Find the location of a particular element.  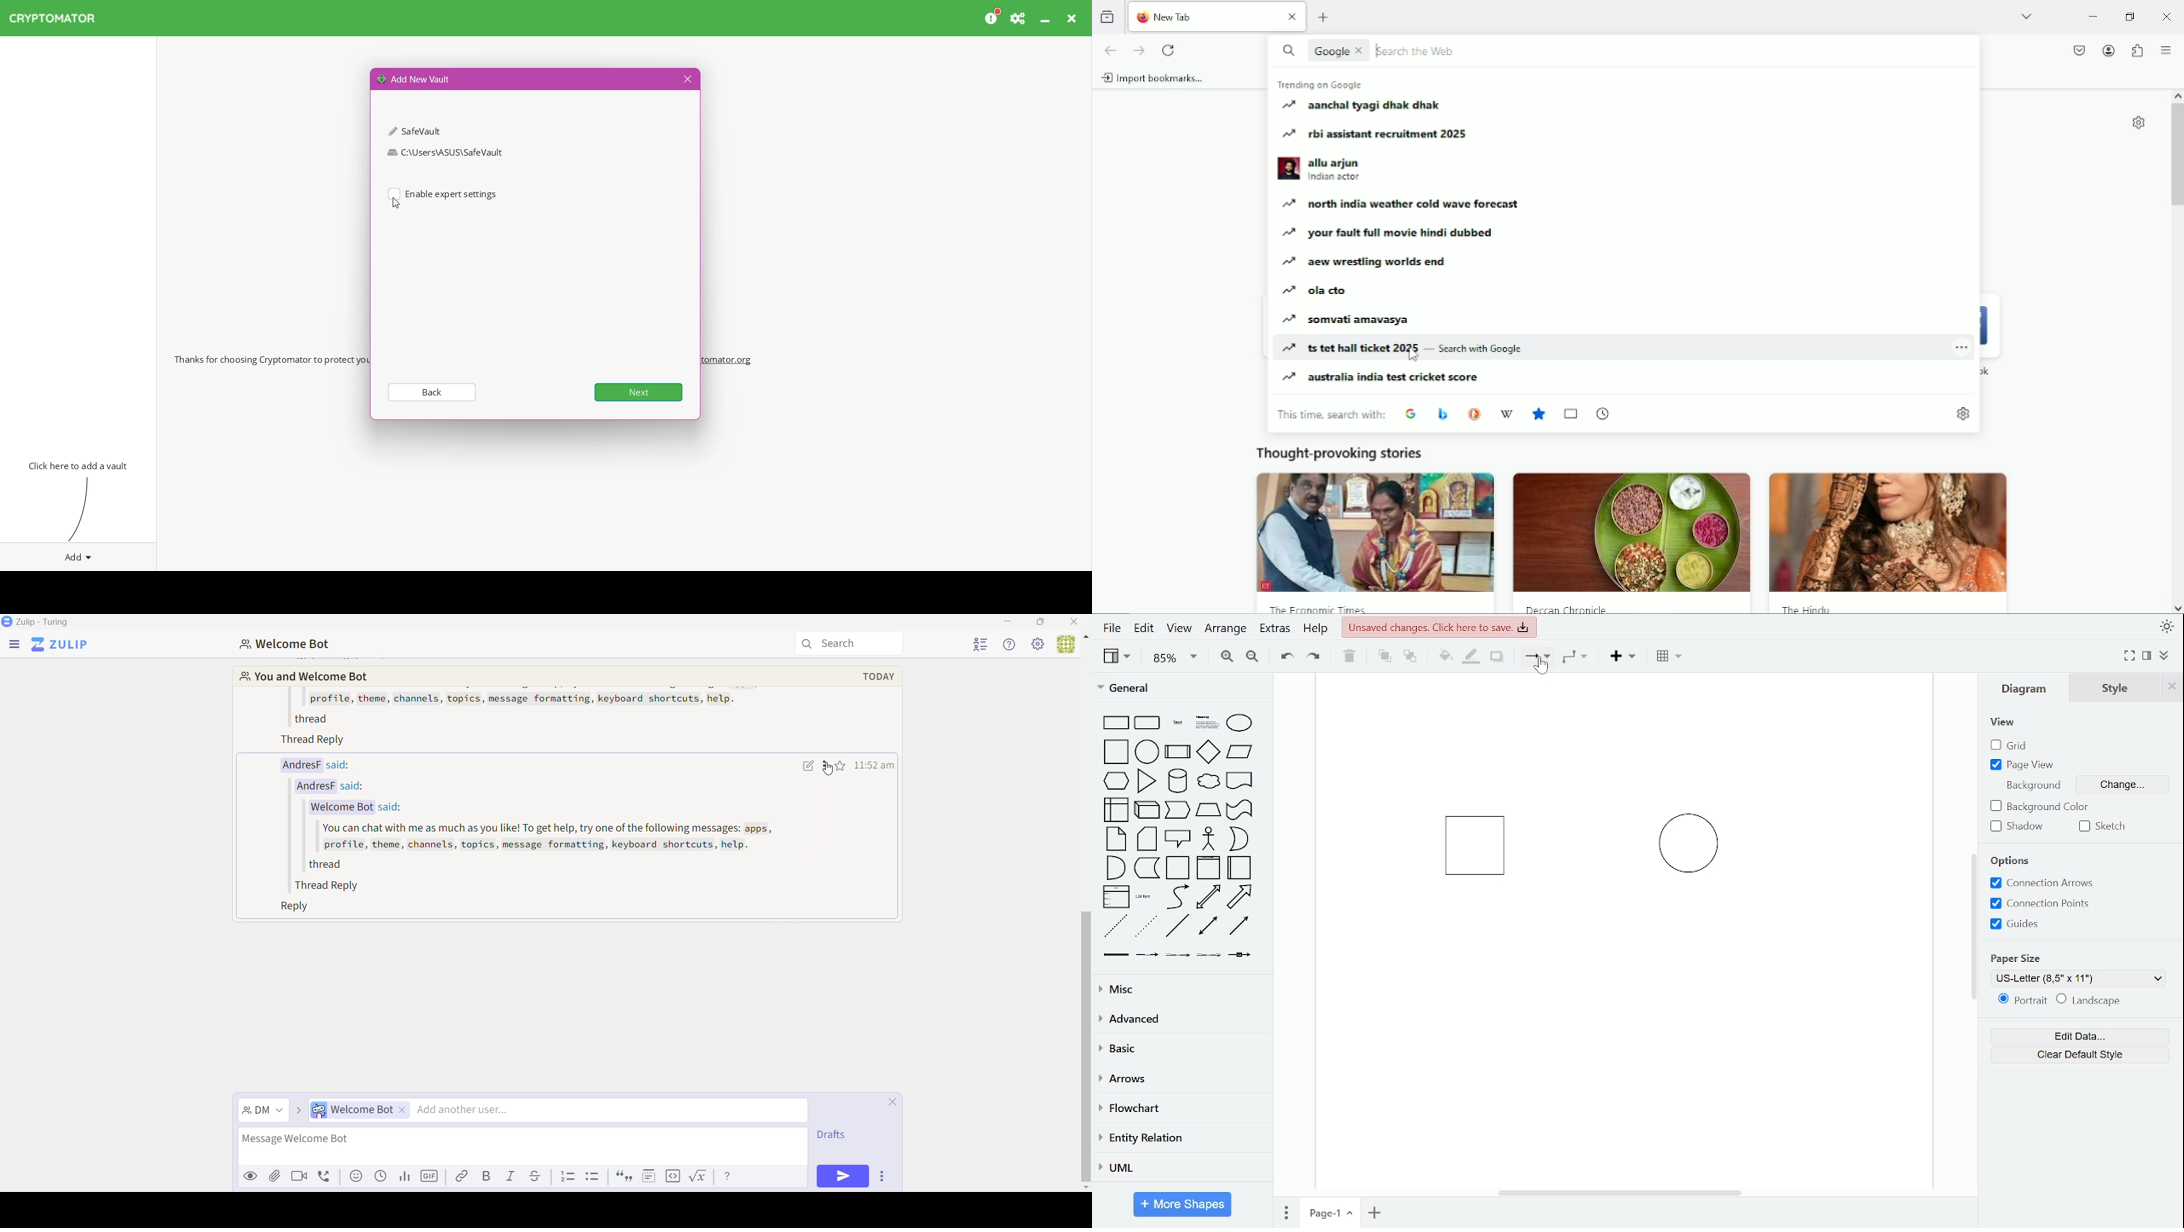

the hindi is located at coordinates (1808, 610).